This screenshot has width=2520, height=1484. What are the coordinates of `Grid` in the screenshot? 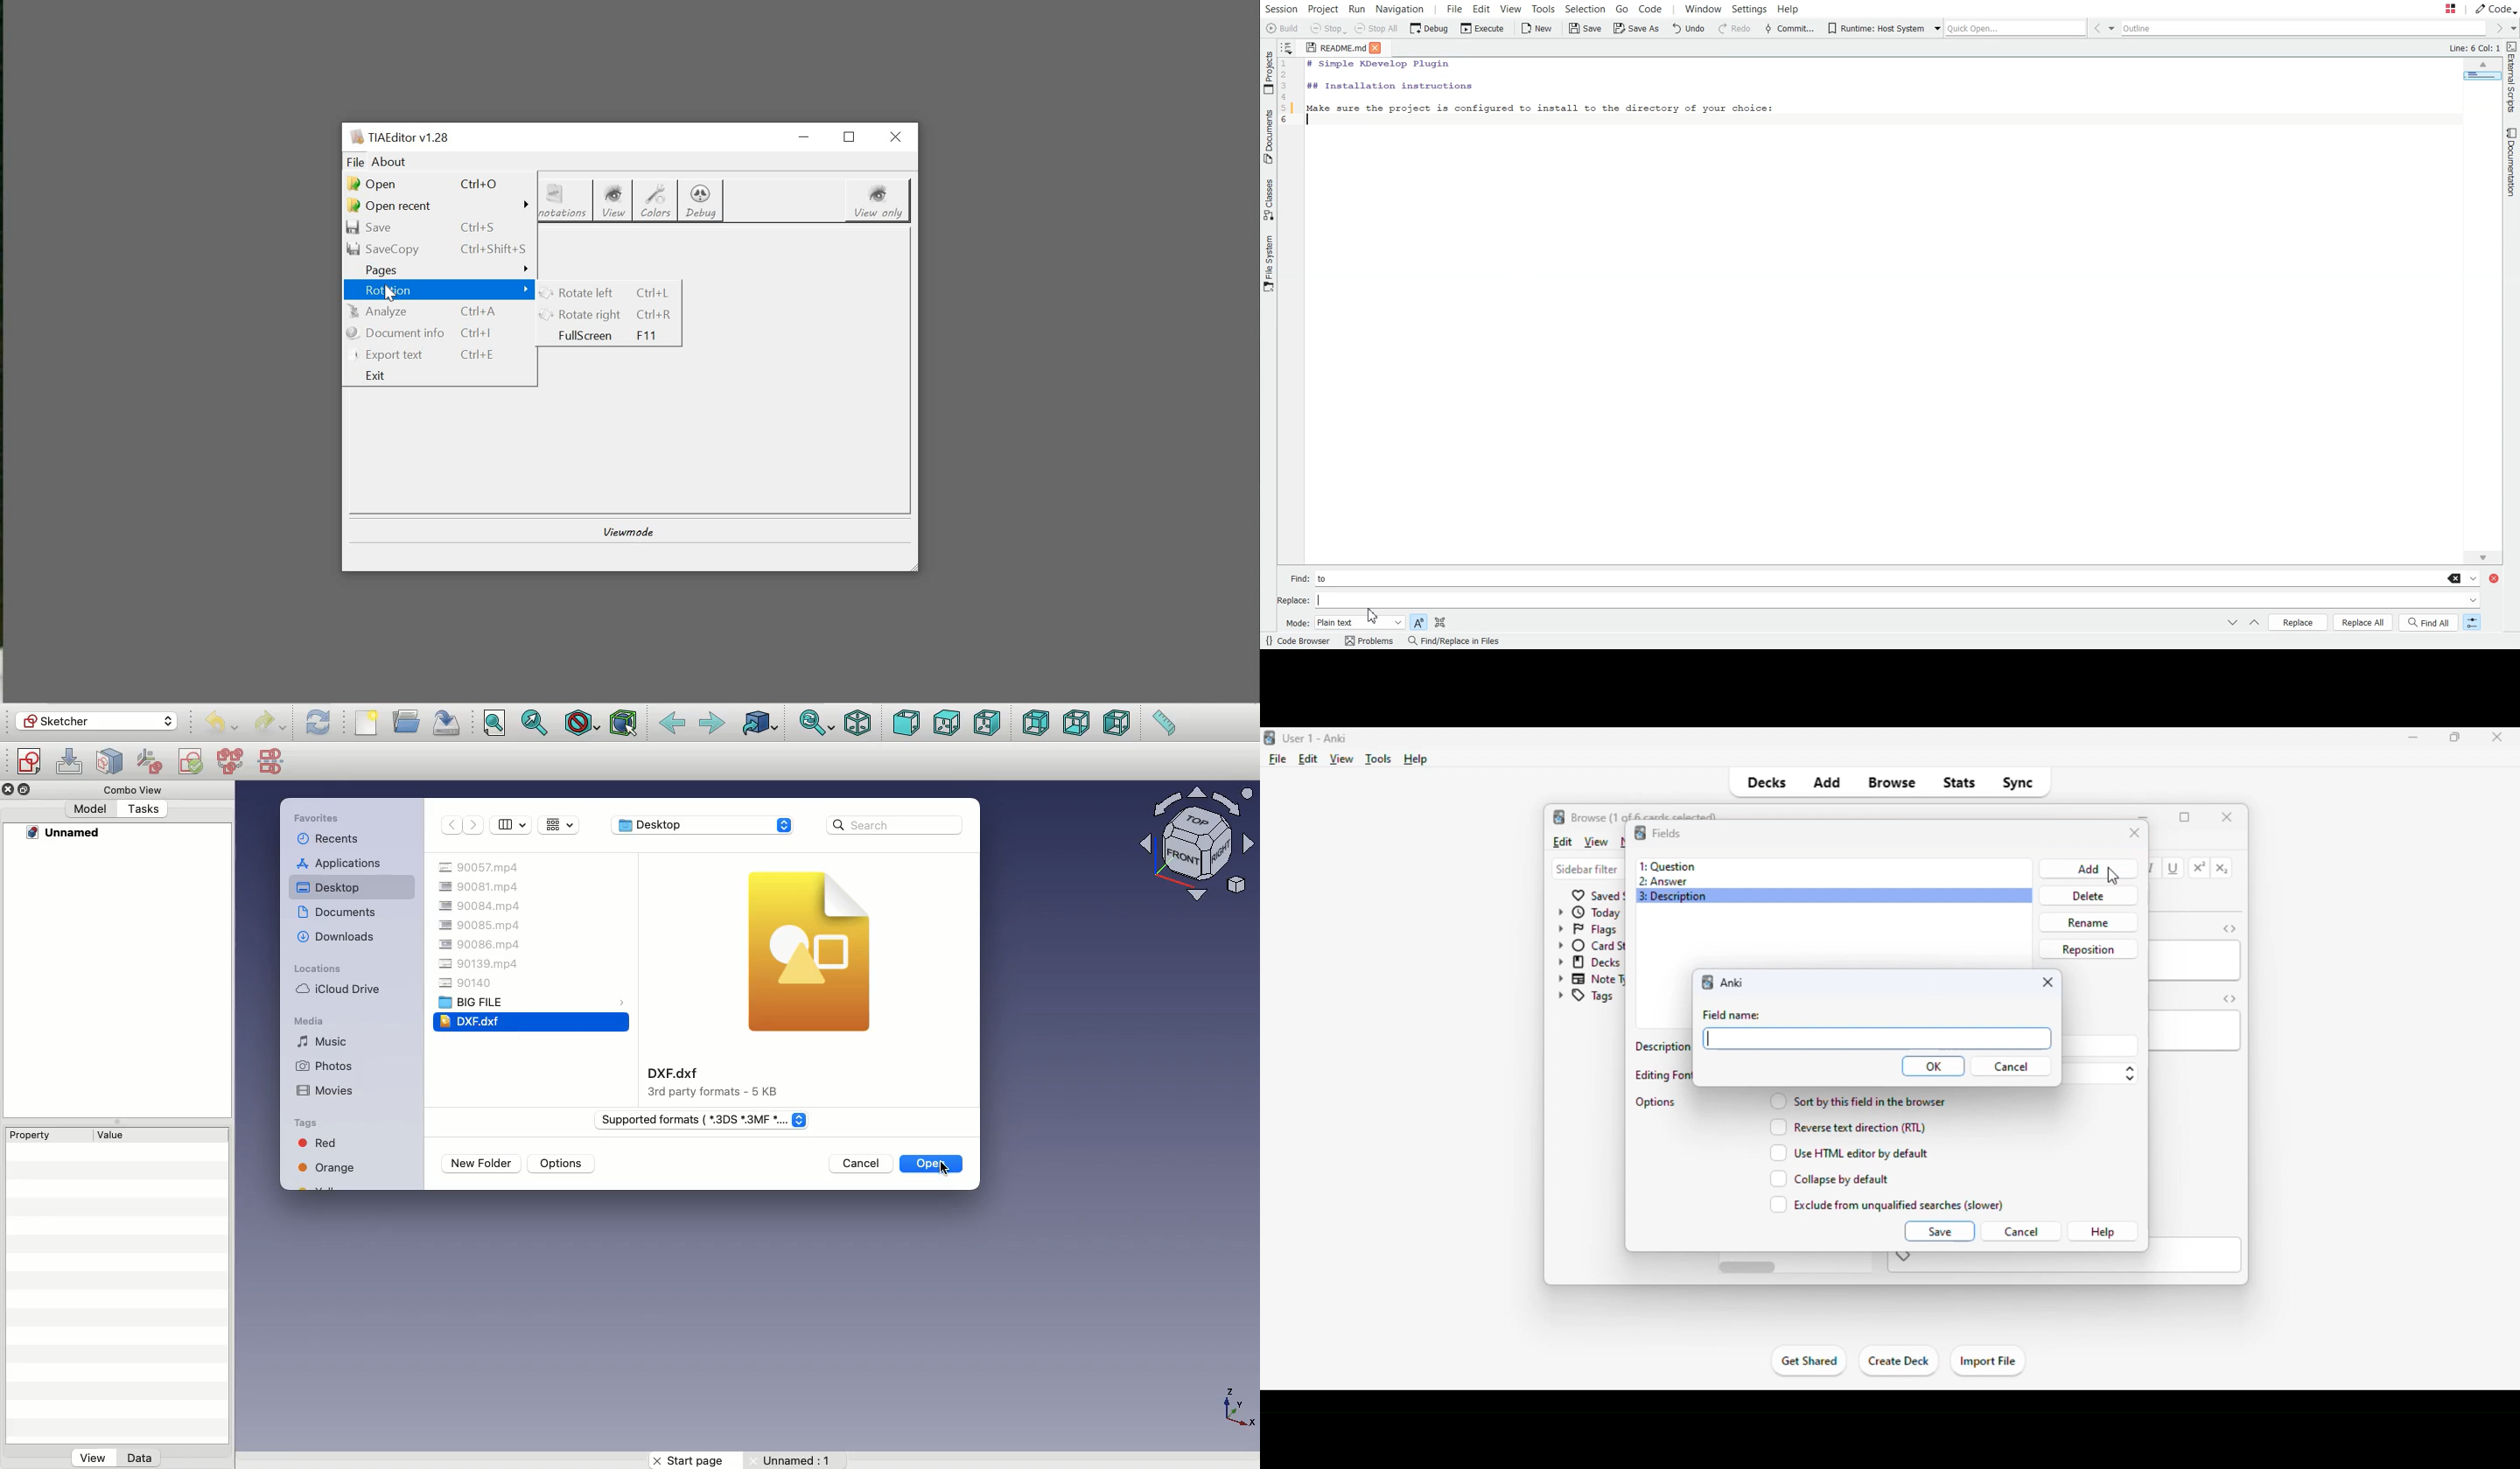 It's located at (560, 825).